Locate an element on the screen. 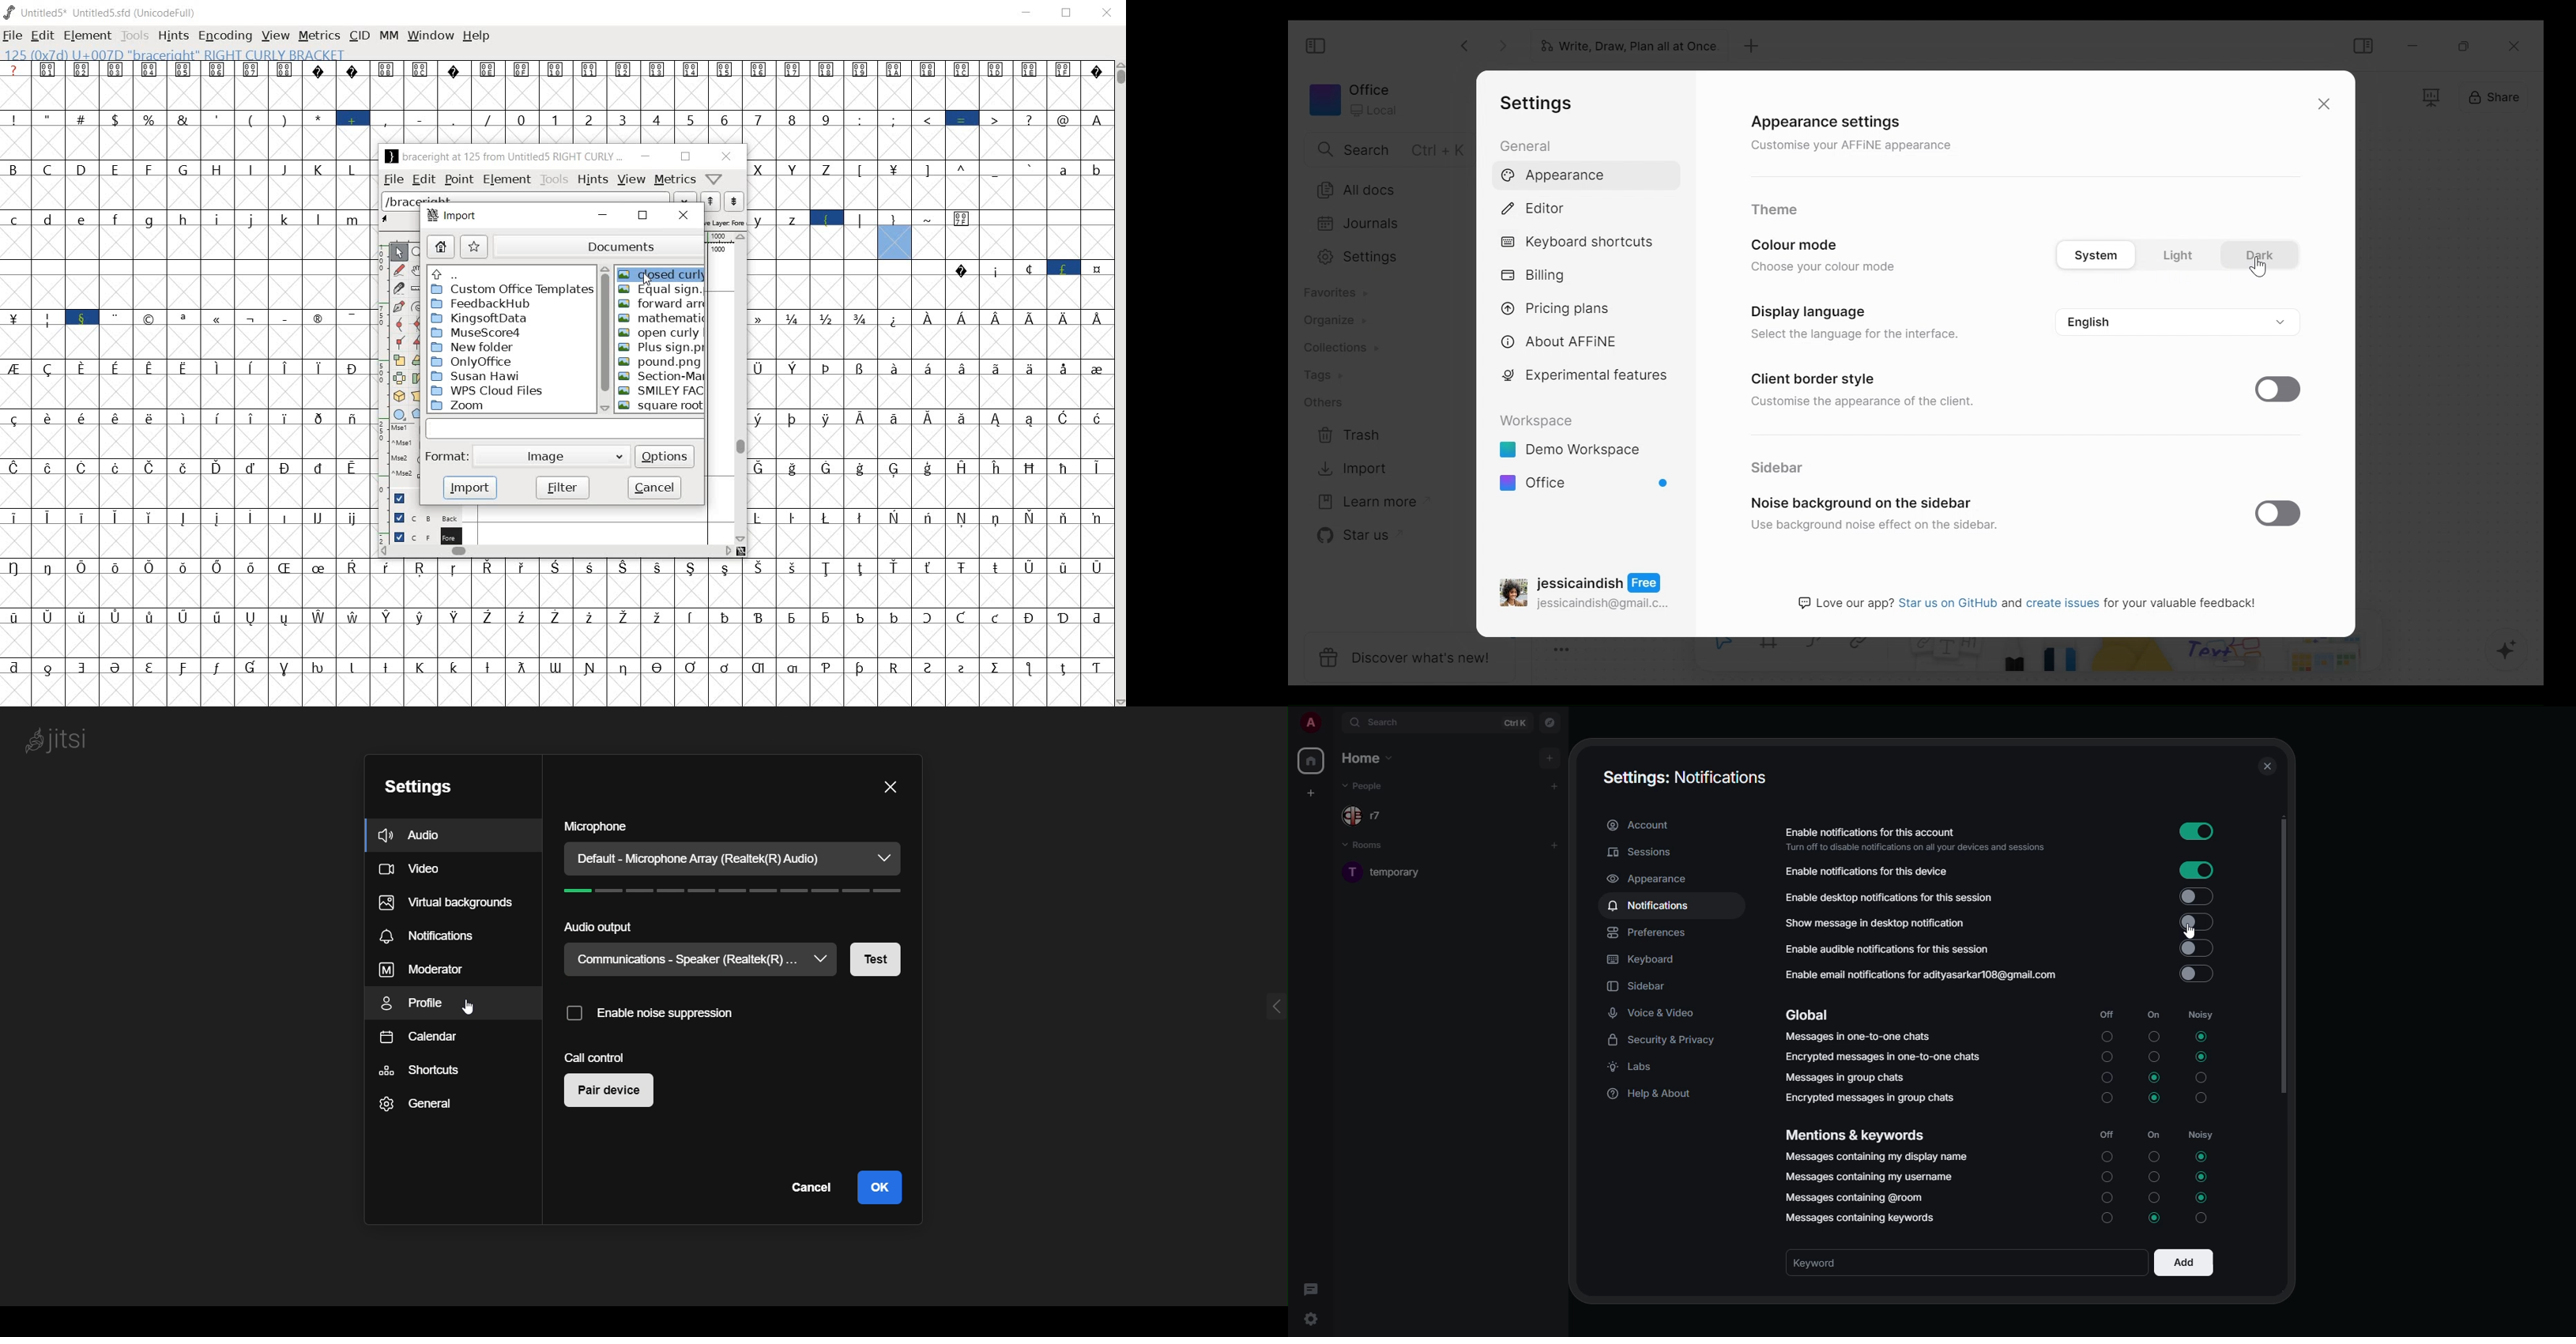  enable notifications for this account is located at coordinates (1913, 839).